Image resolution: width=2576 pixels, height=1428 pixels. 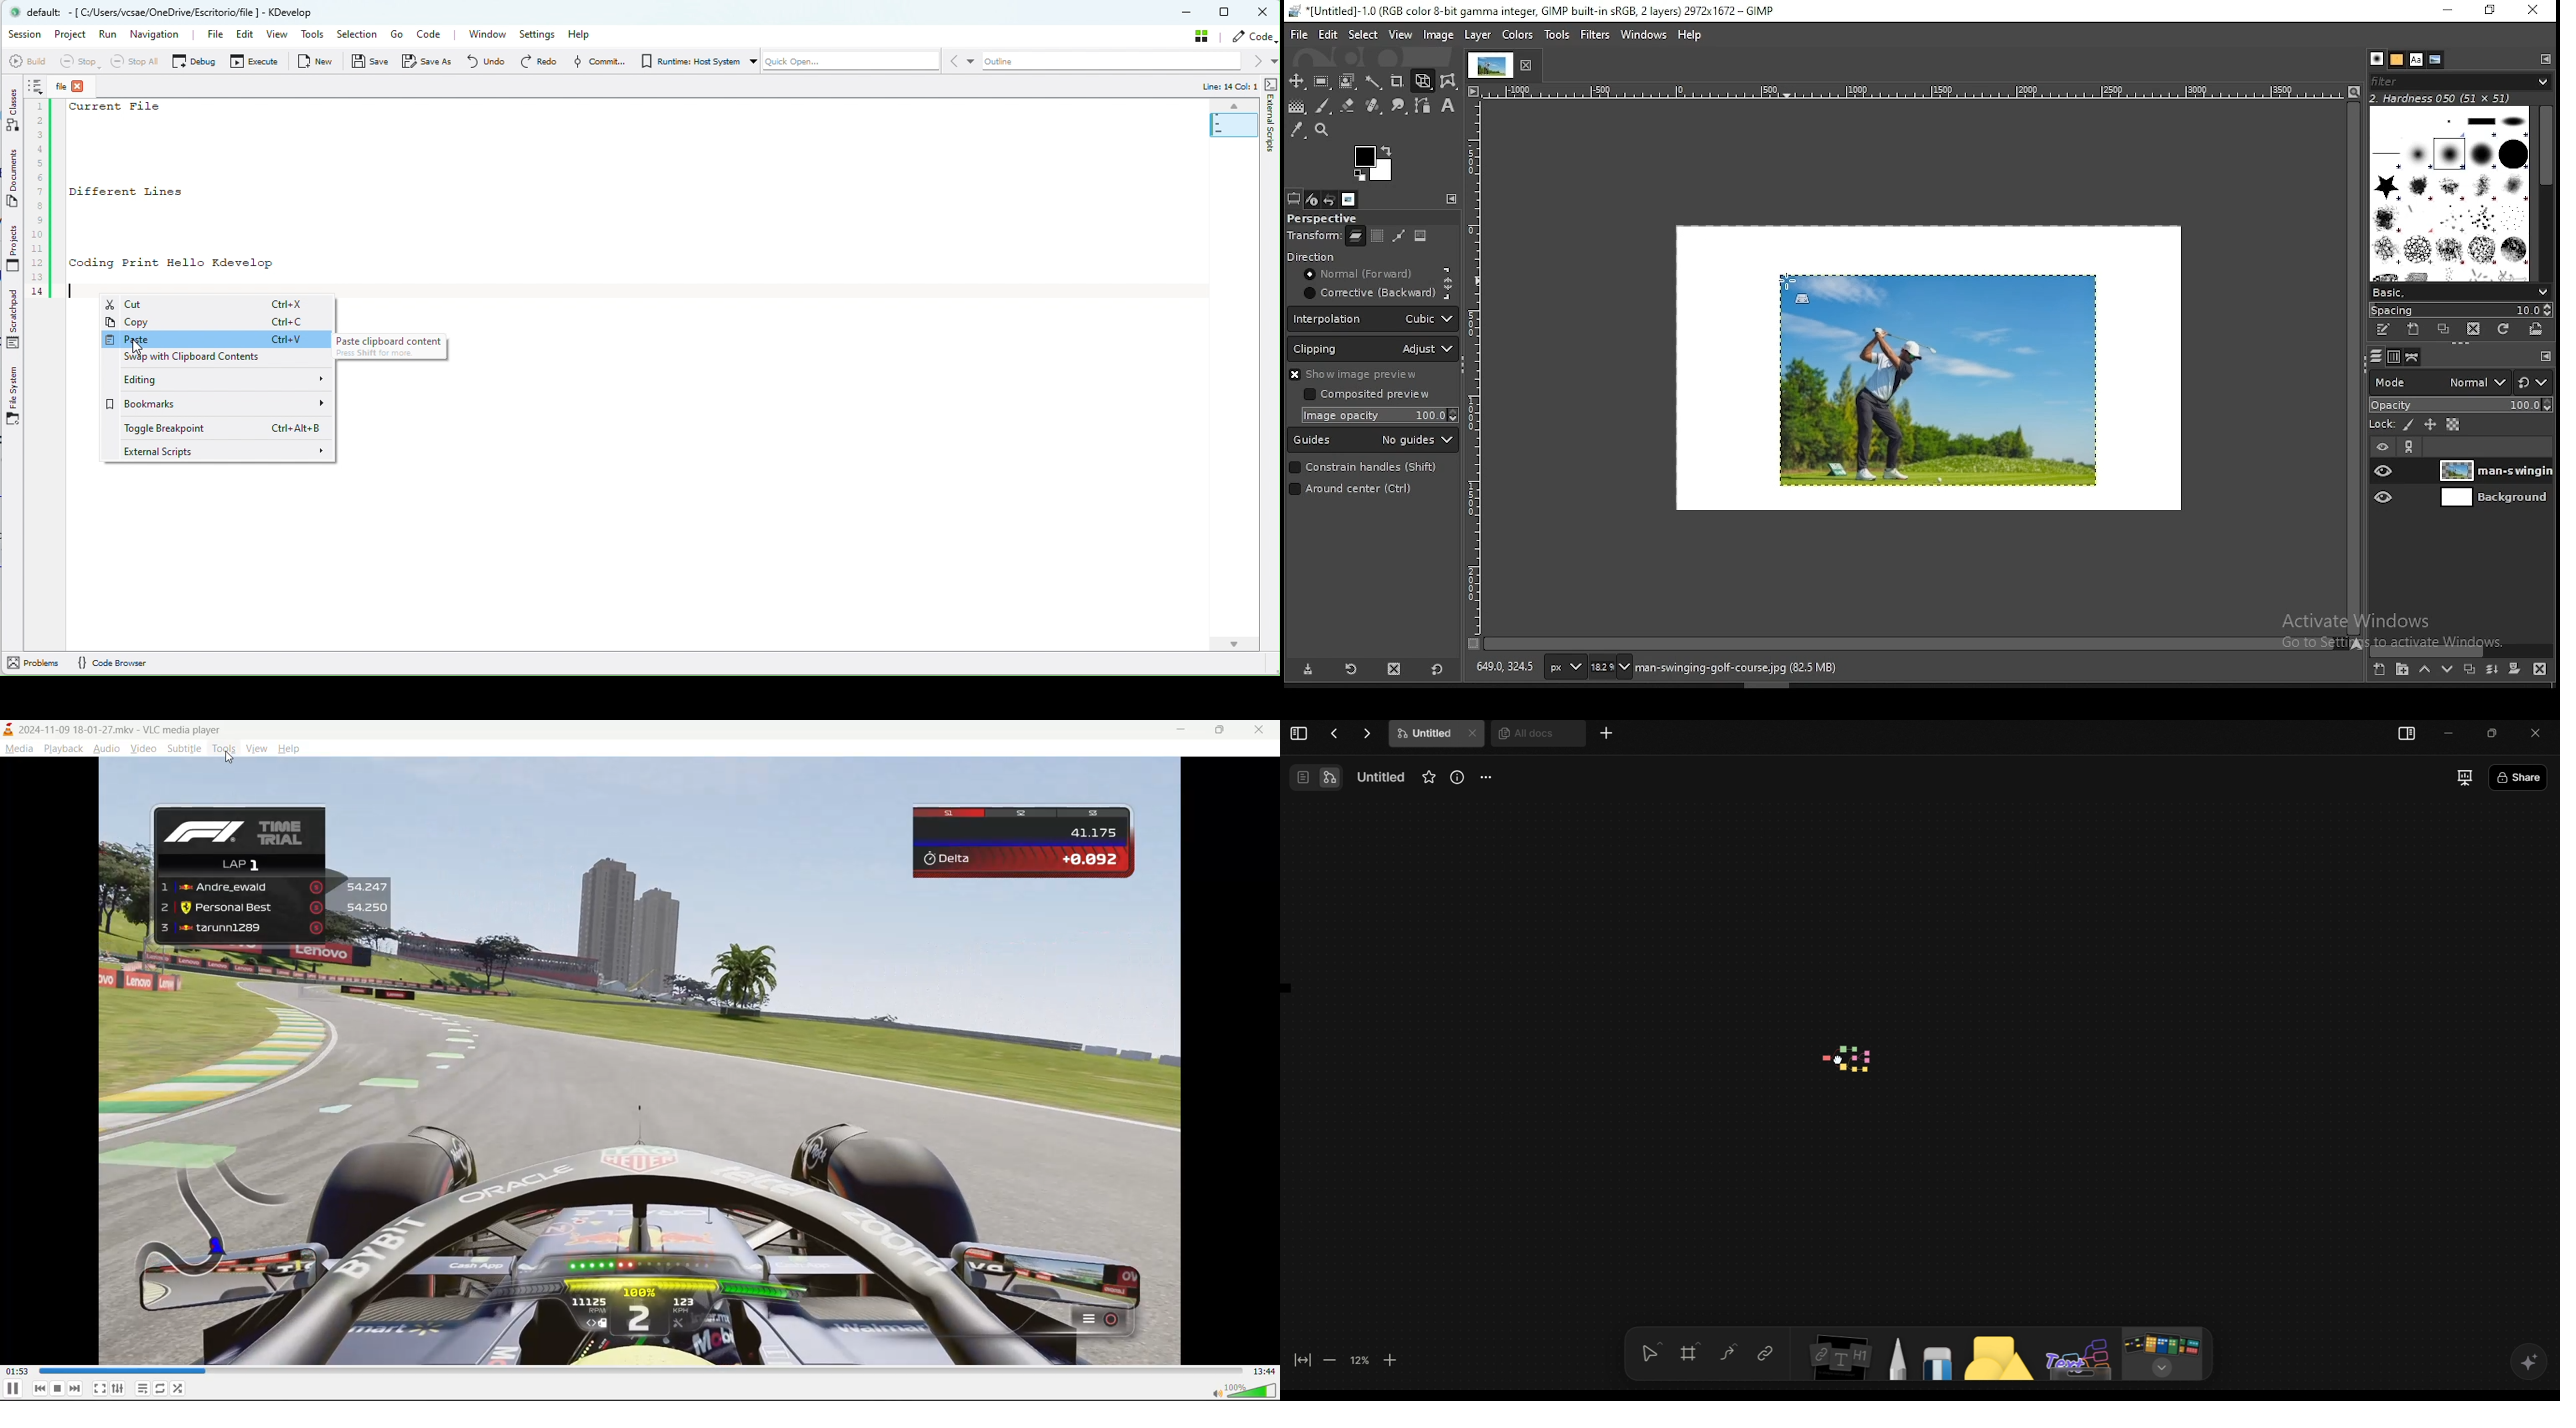 What do you see at coordinates (1459, 779) in the screenshot?
I see `Info` at bounding box center [1459, 779].